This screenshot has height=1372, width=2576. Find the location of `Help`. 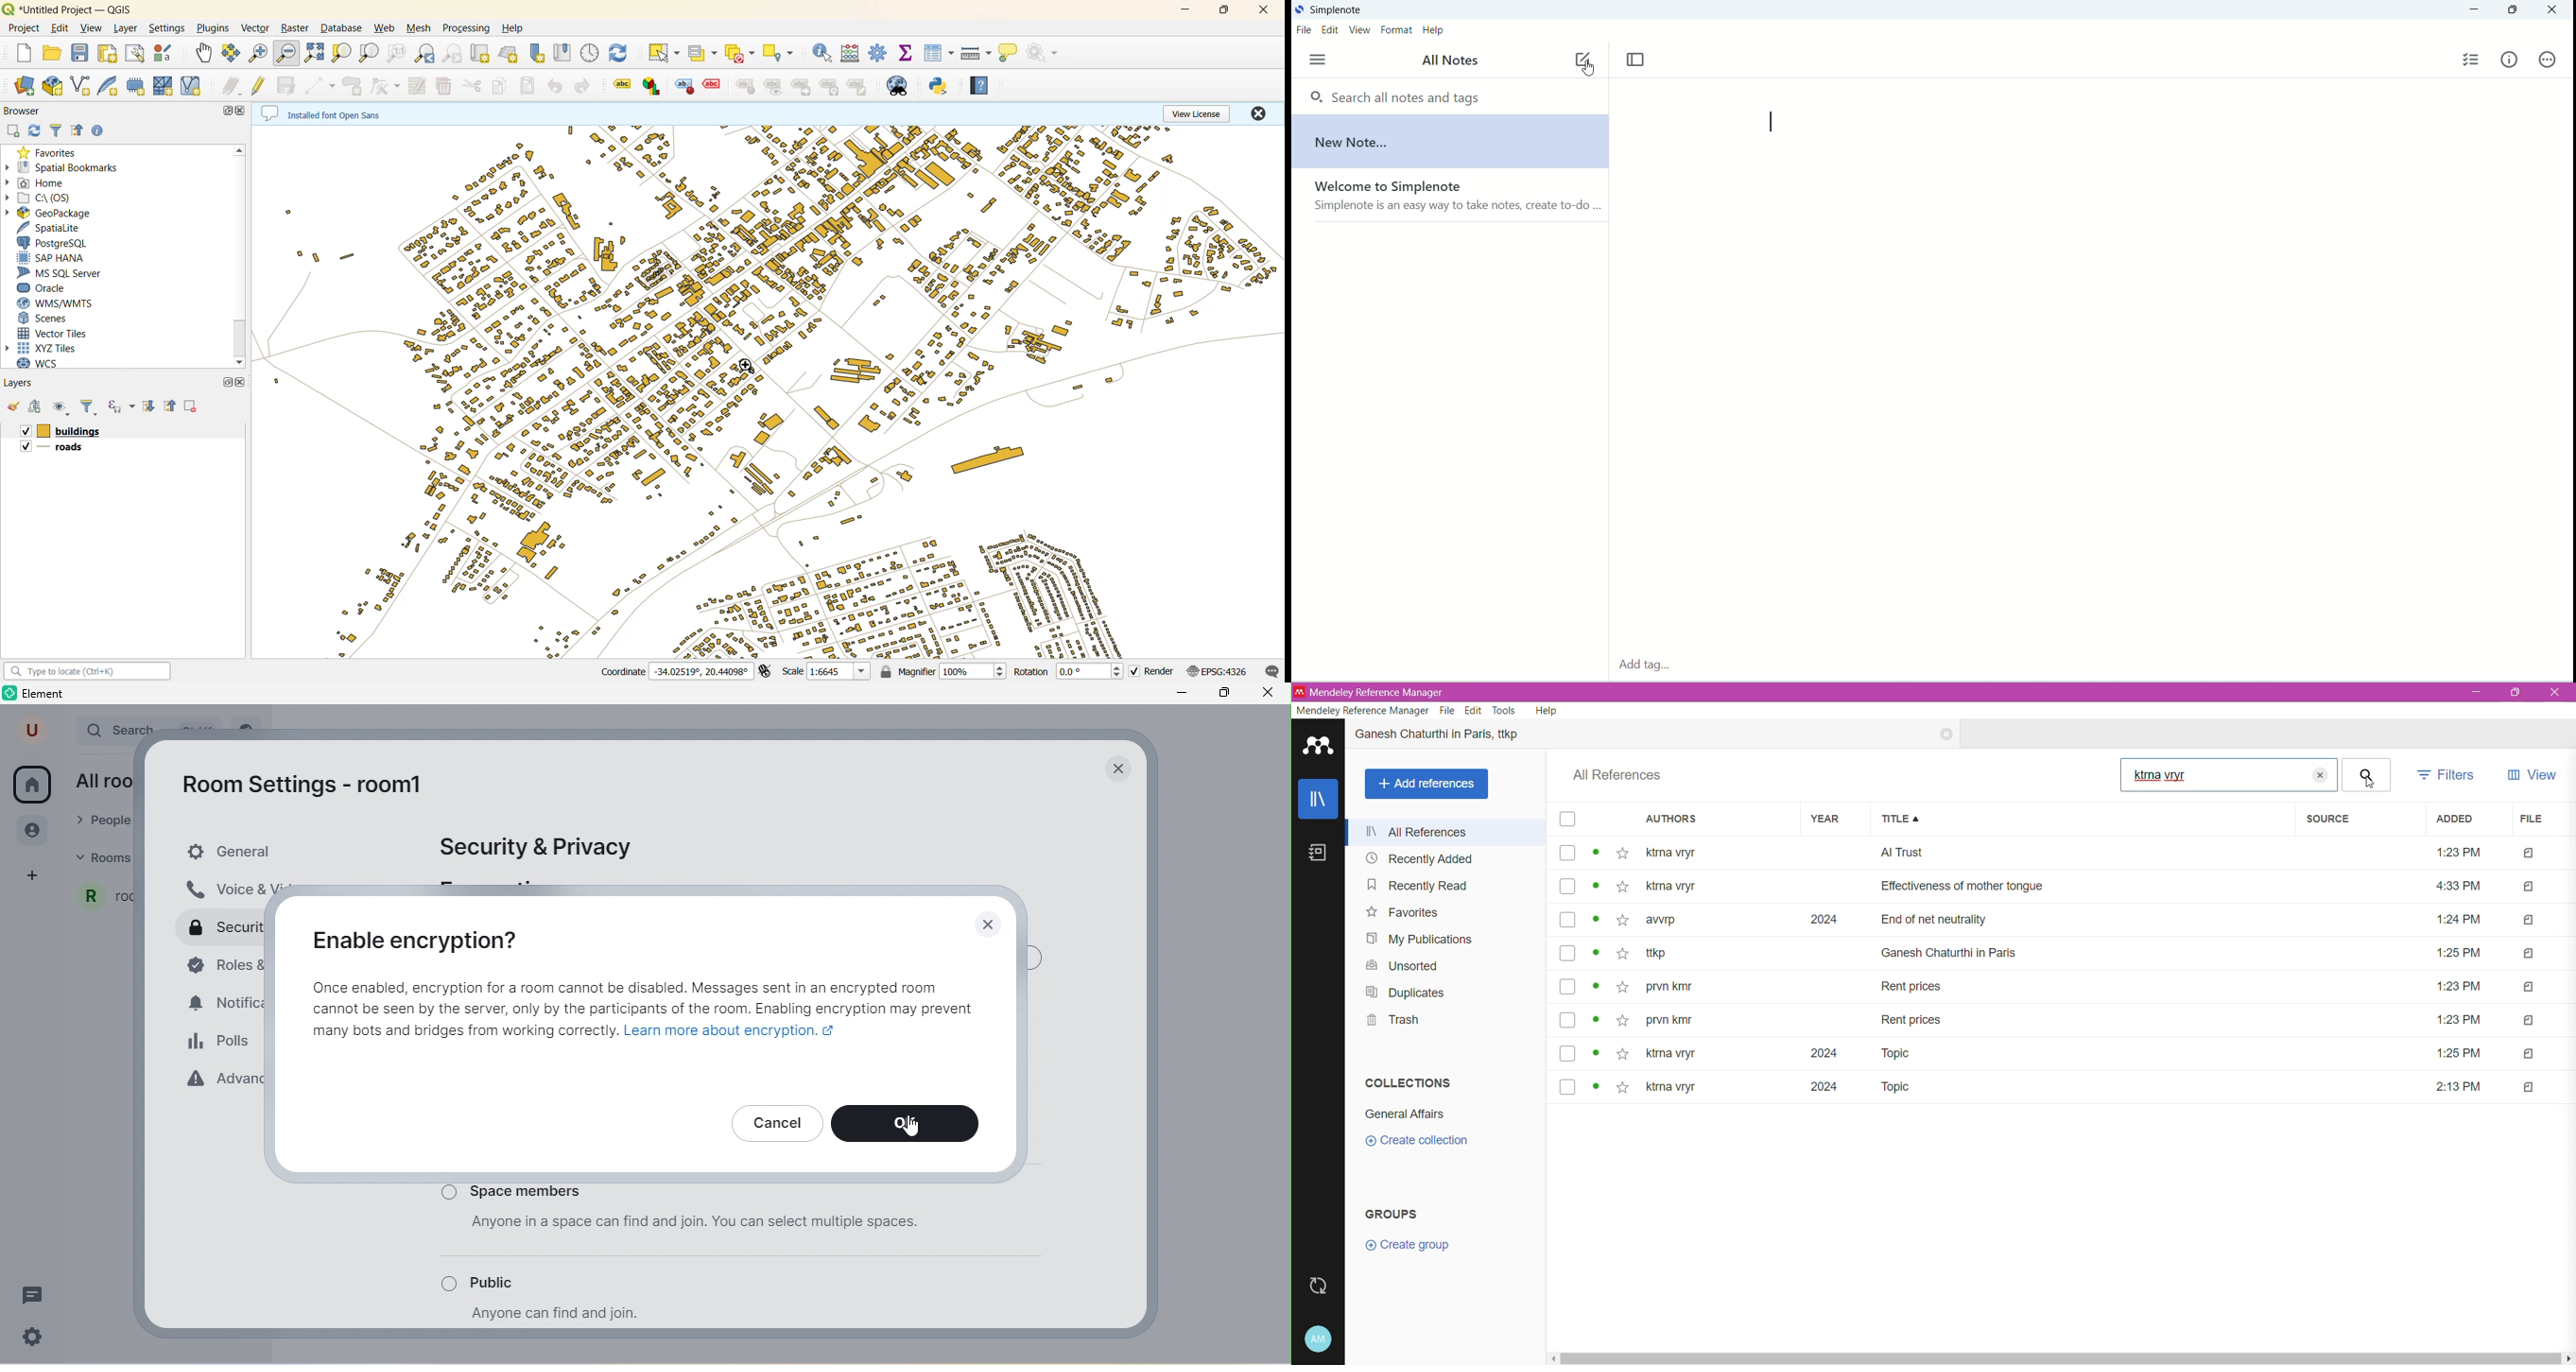

Help is located at coordinates (1546, 711).